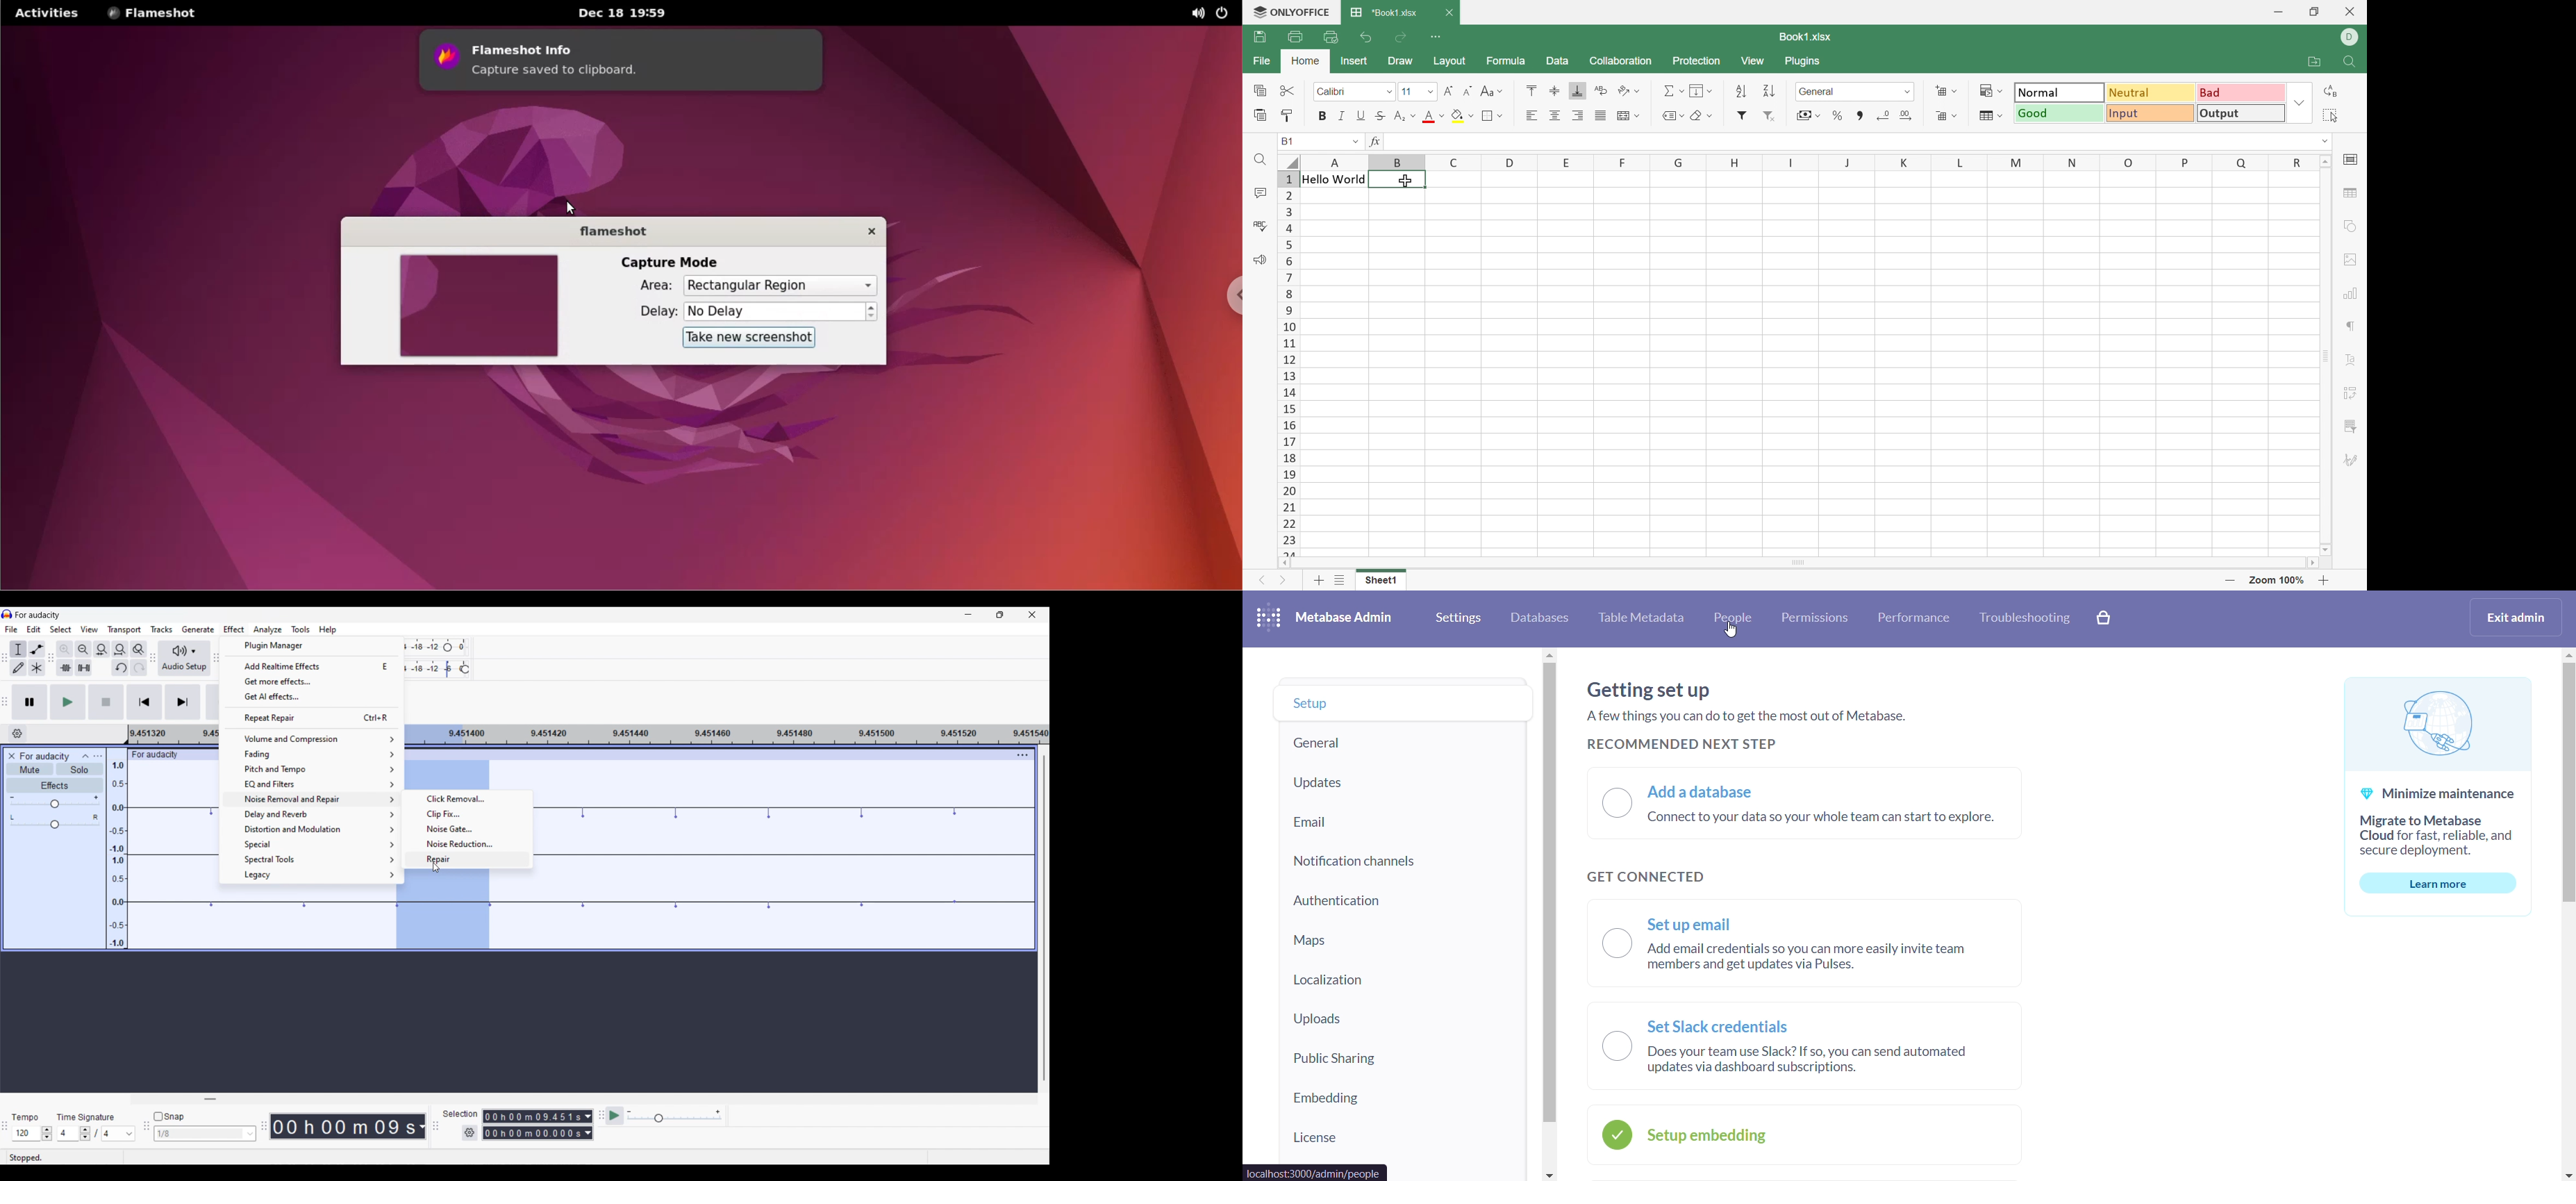  Describe the element at coordinates (68, 702) in the screenshot. I see `Play/Play once` at that location.